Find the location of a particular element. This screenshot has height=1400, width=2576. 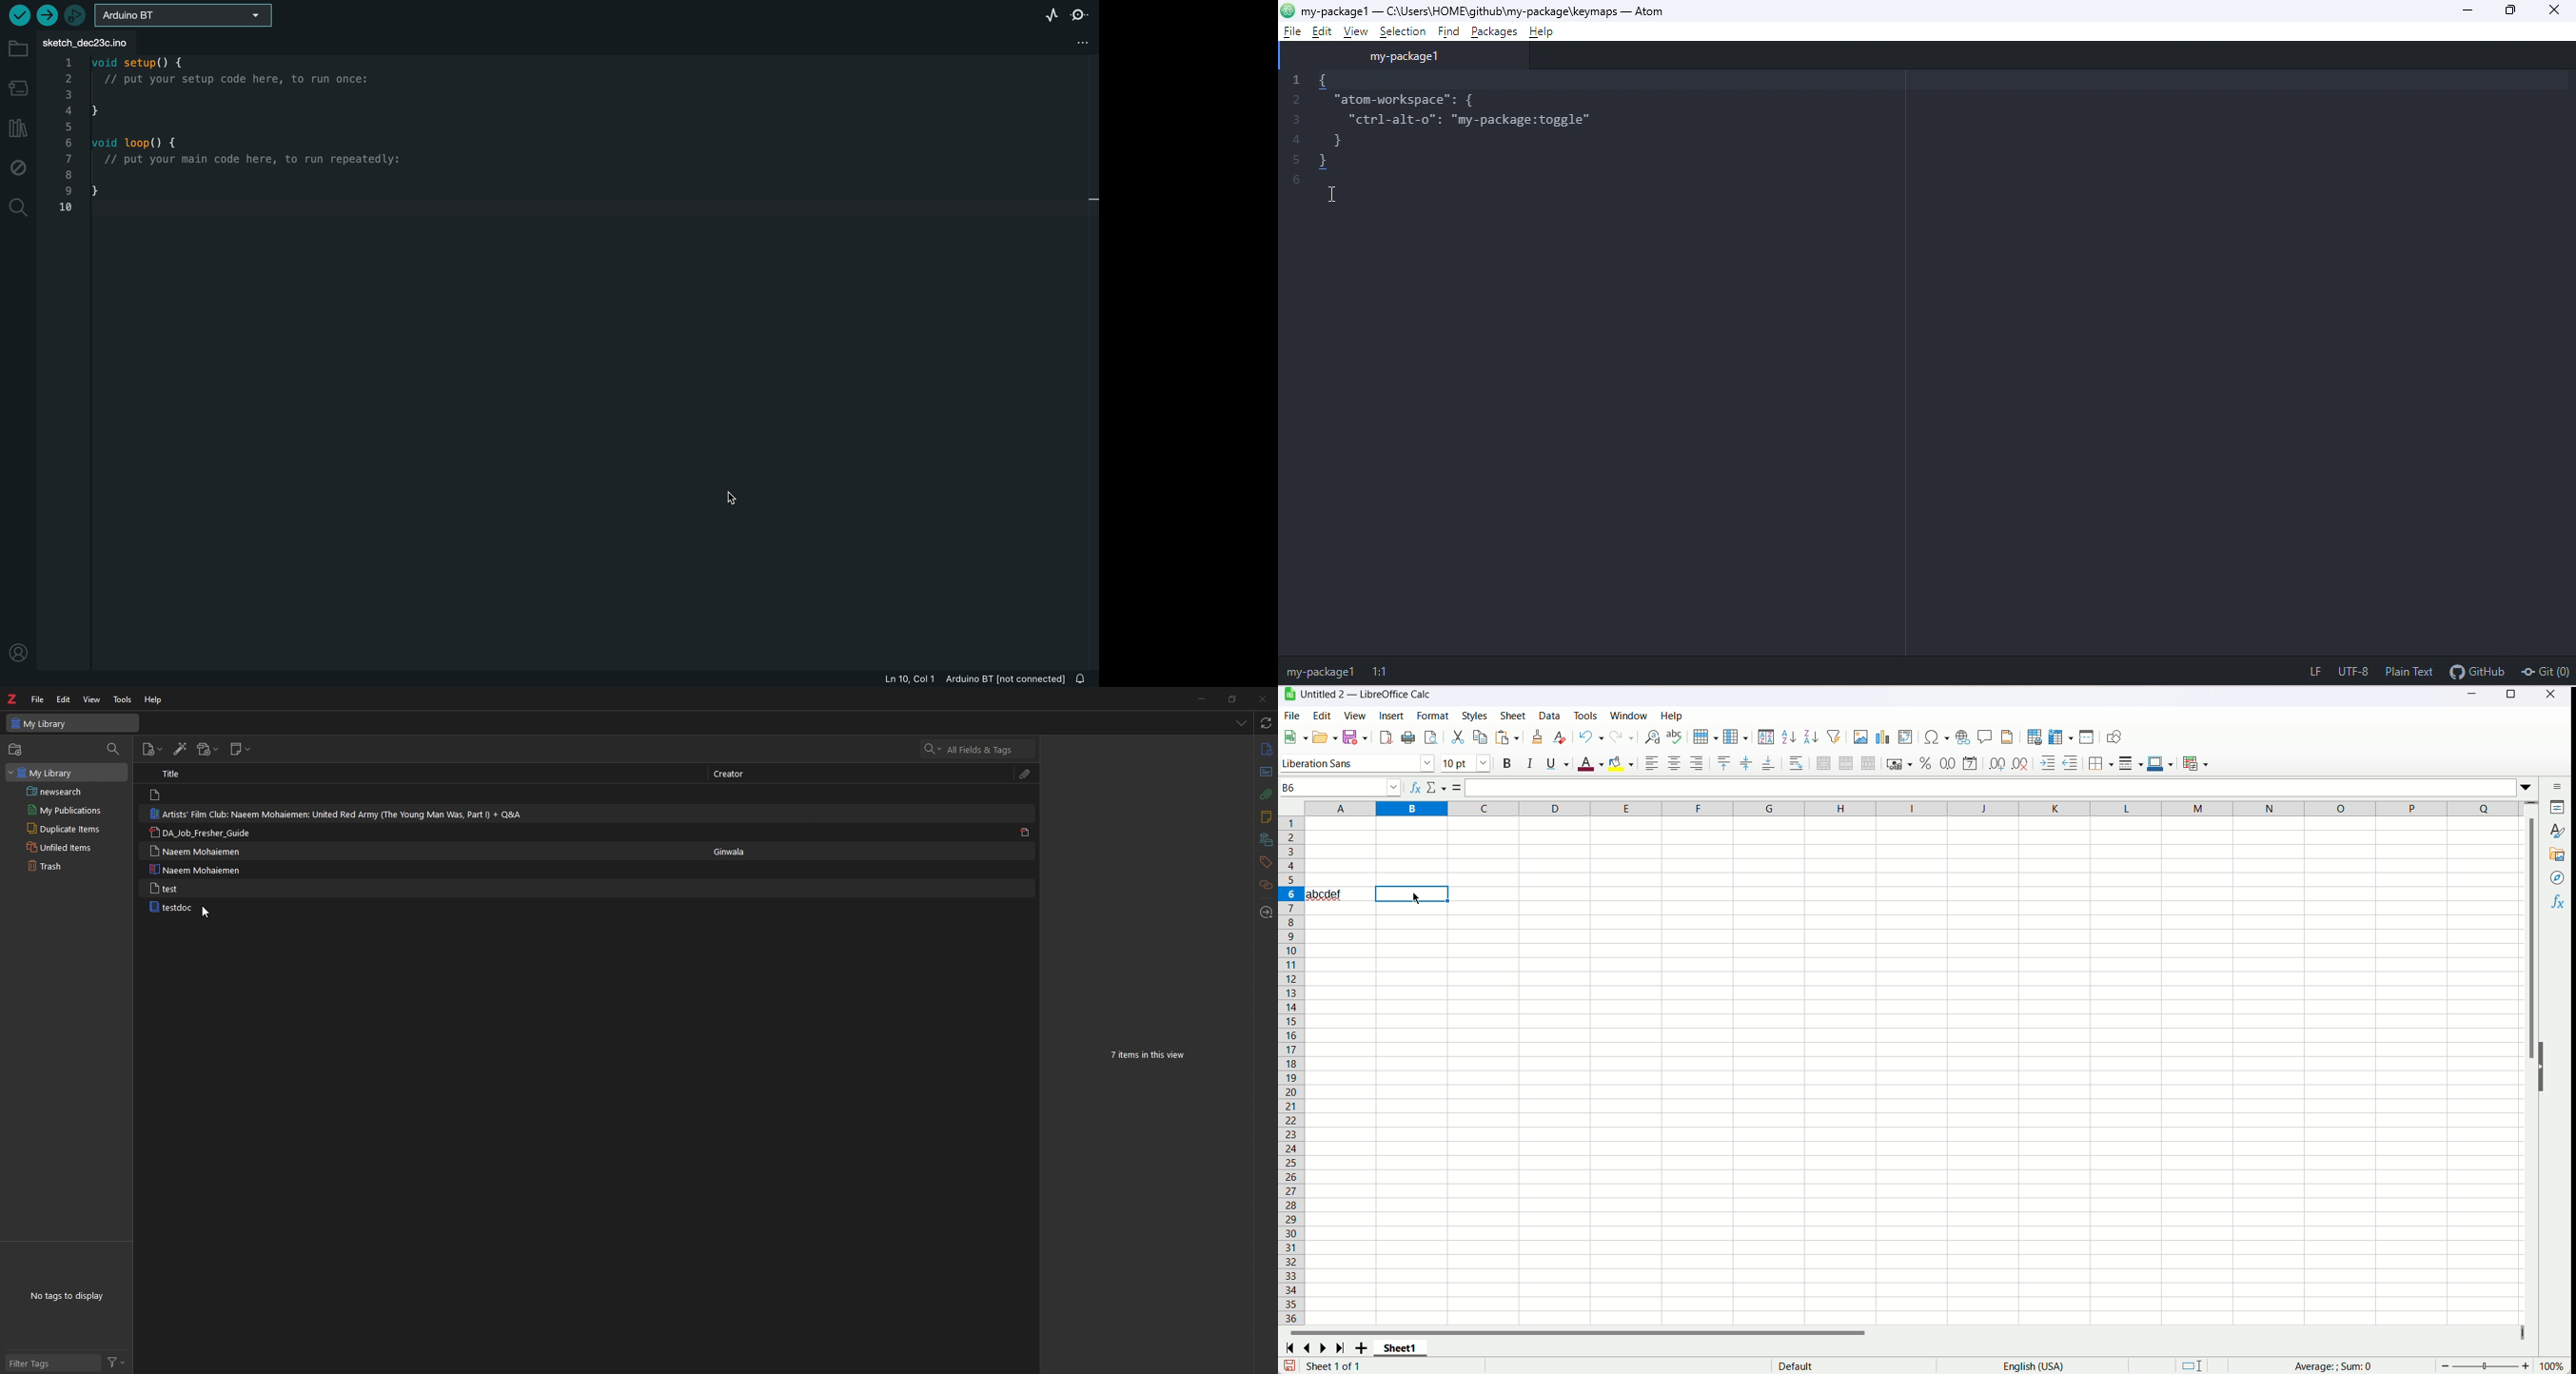

save is located at coordinates (1354, 737).